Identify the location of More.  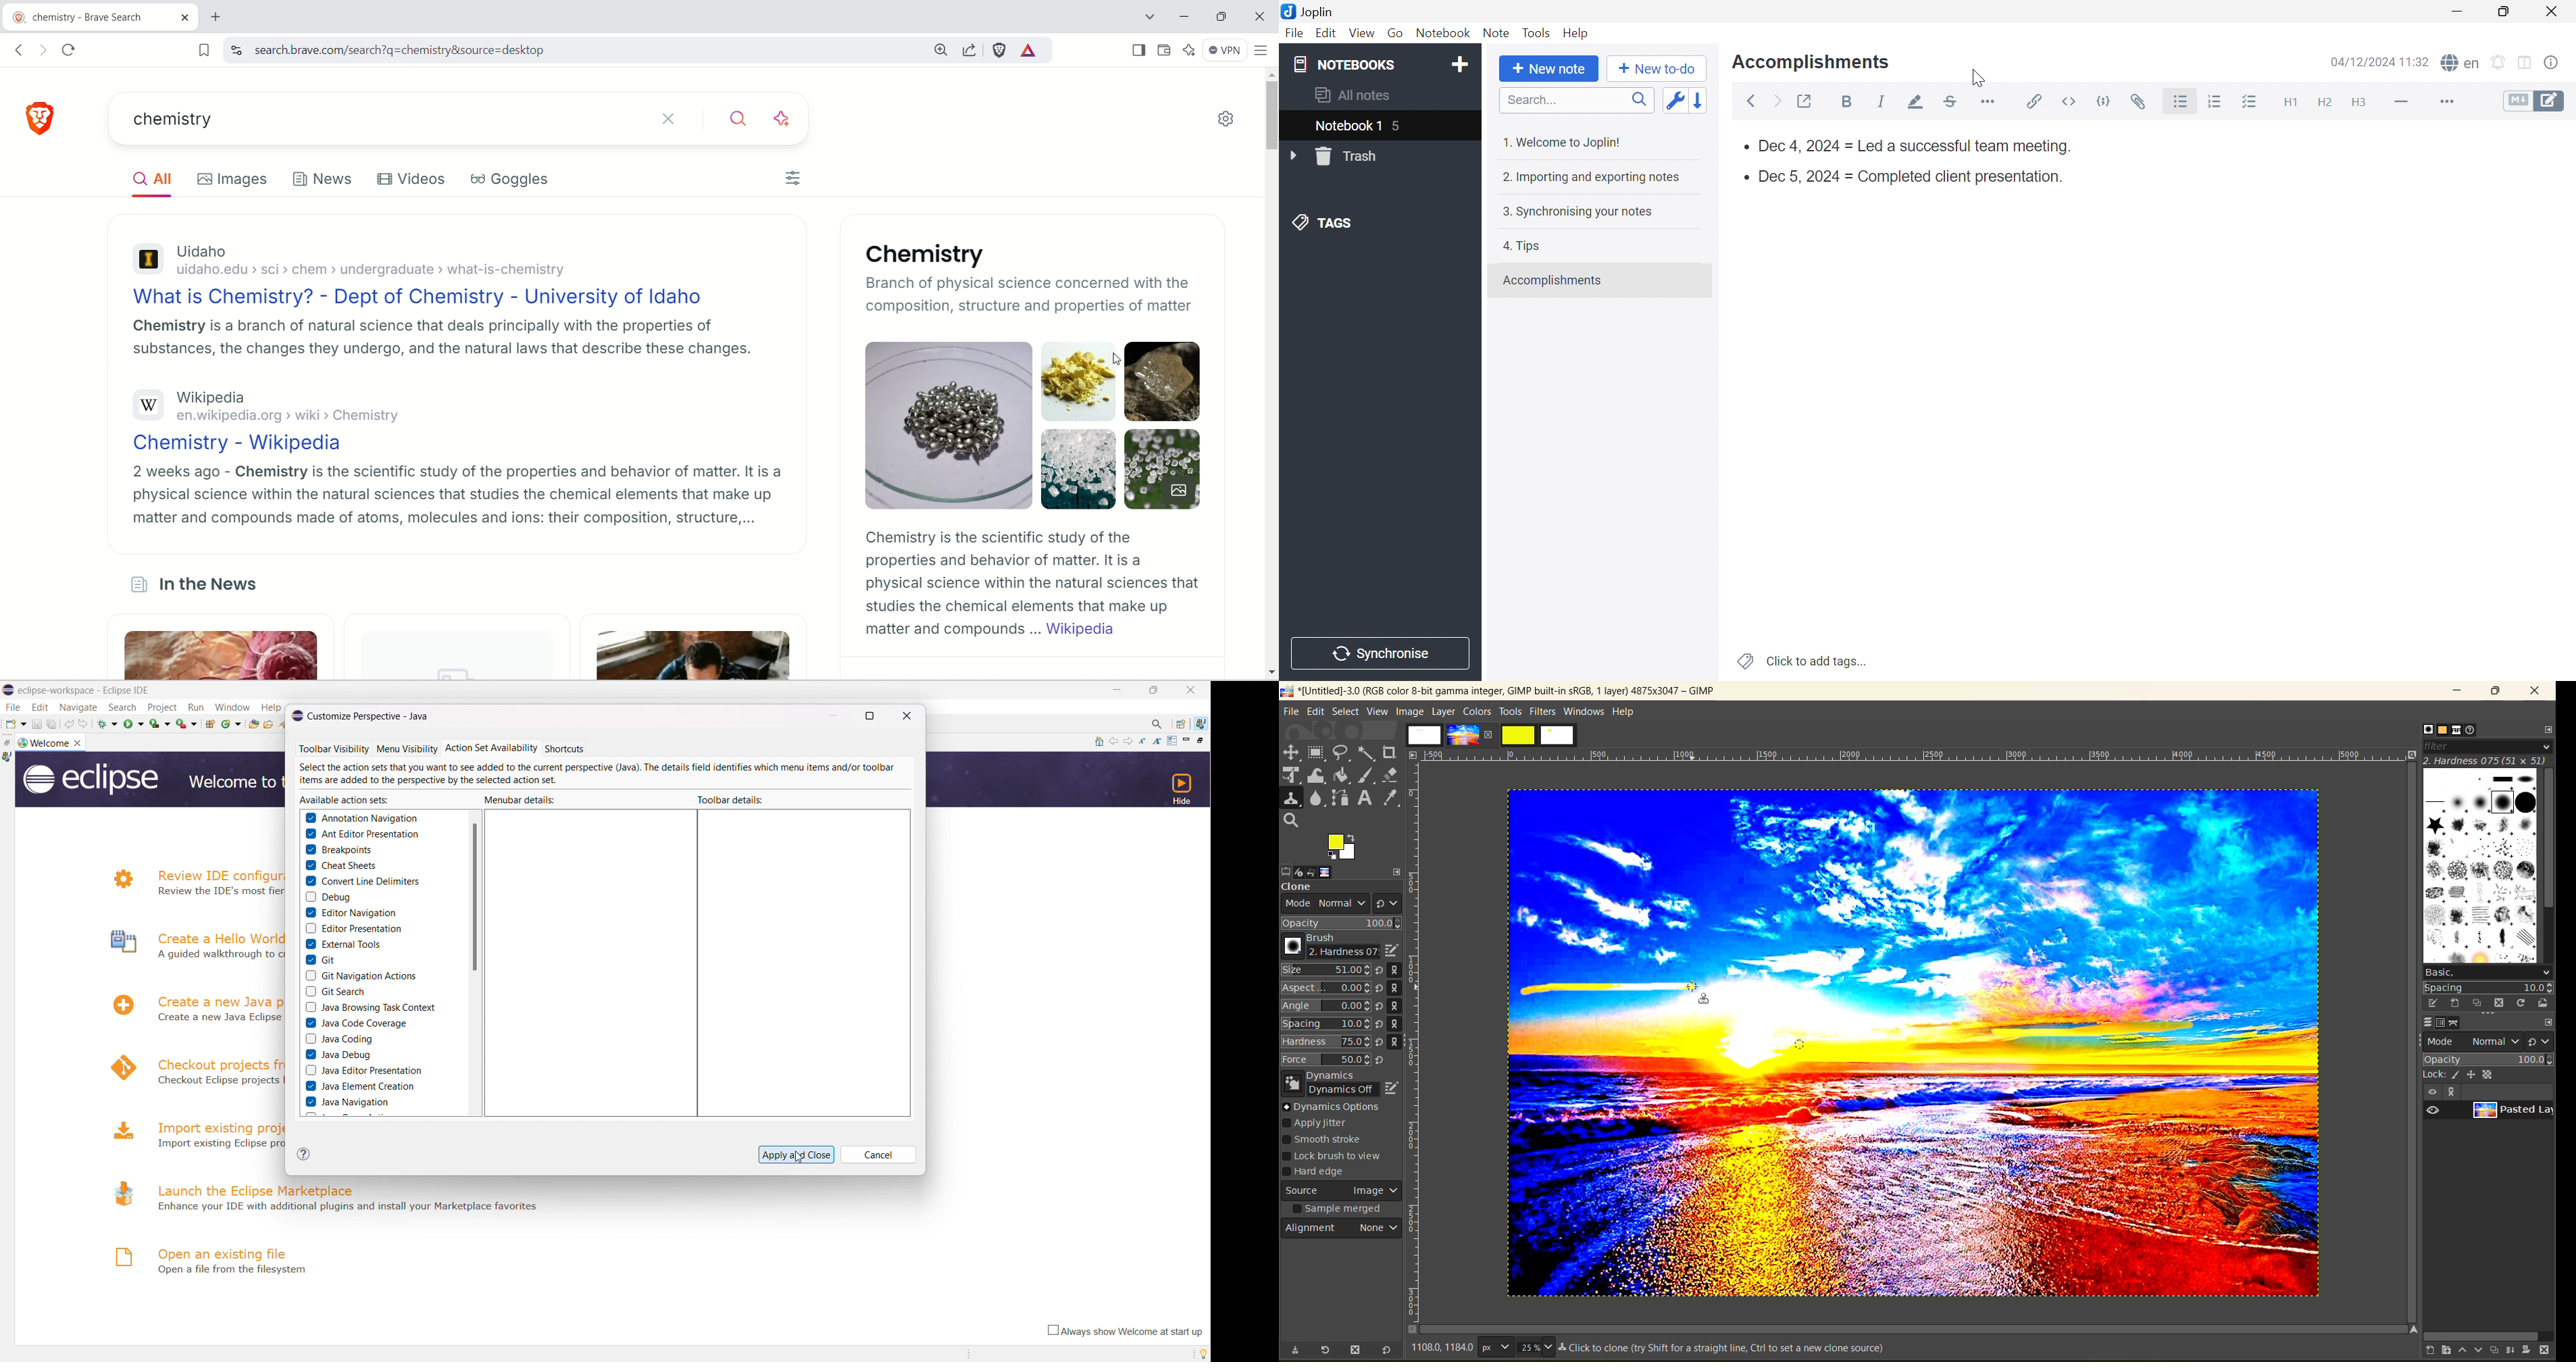
(2448, 103).